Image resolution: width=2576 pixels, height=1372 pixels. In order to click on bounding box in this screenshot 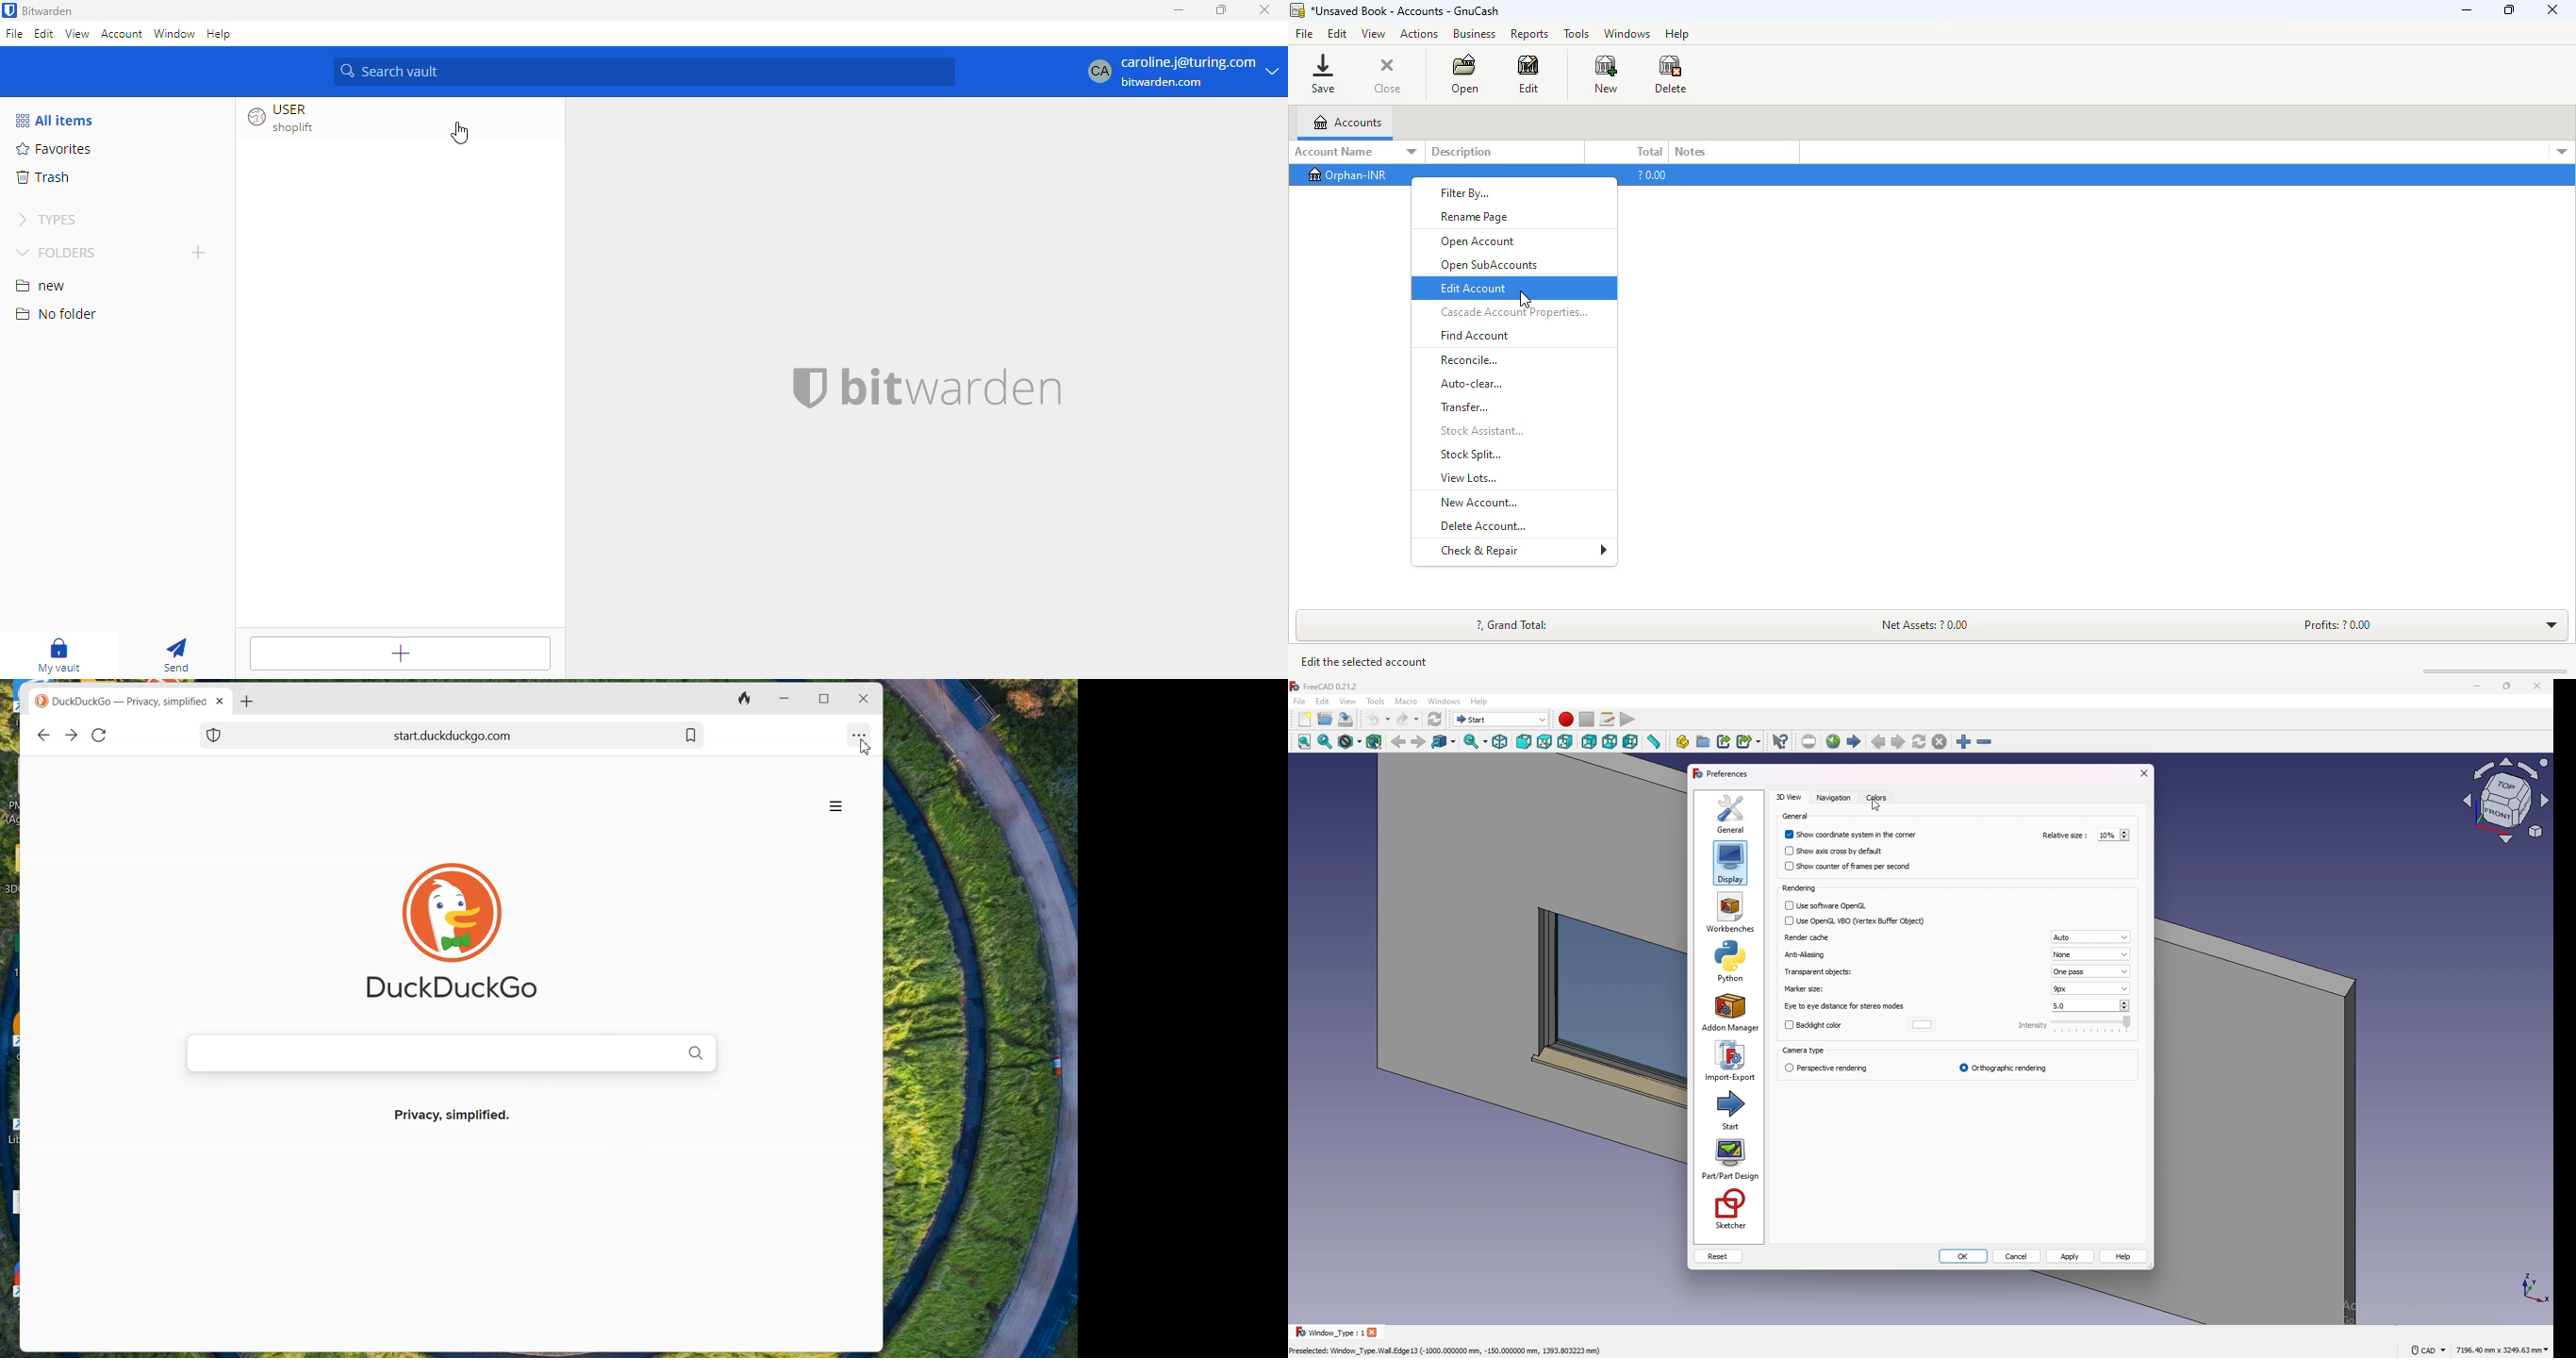, I will do `click(1375, 742)`.